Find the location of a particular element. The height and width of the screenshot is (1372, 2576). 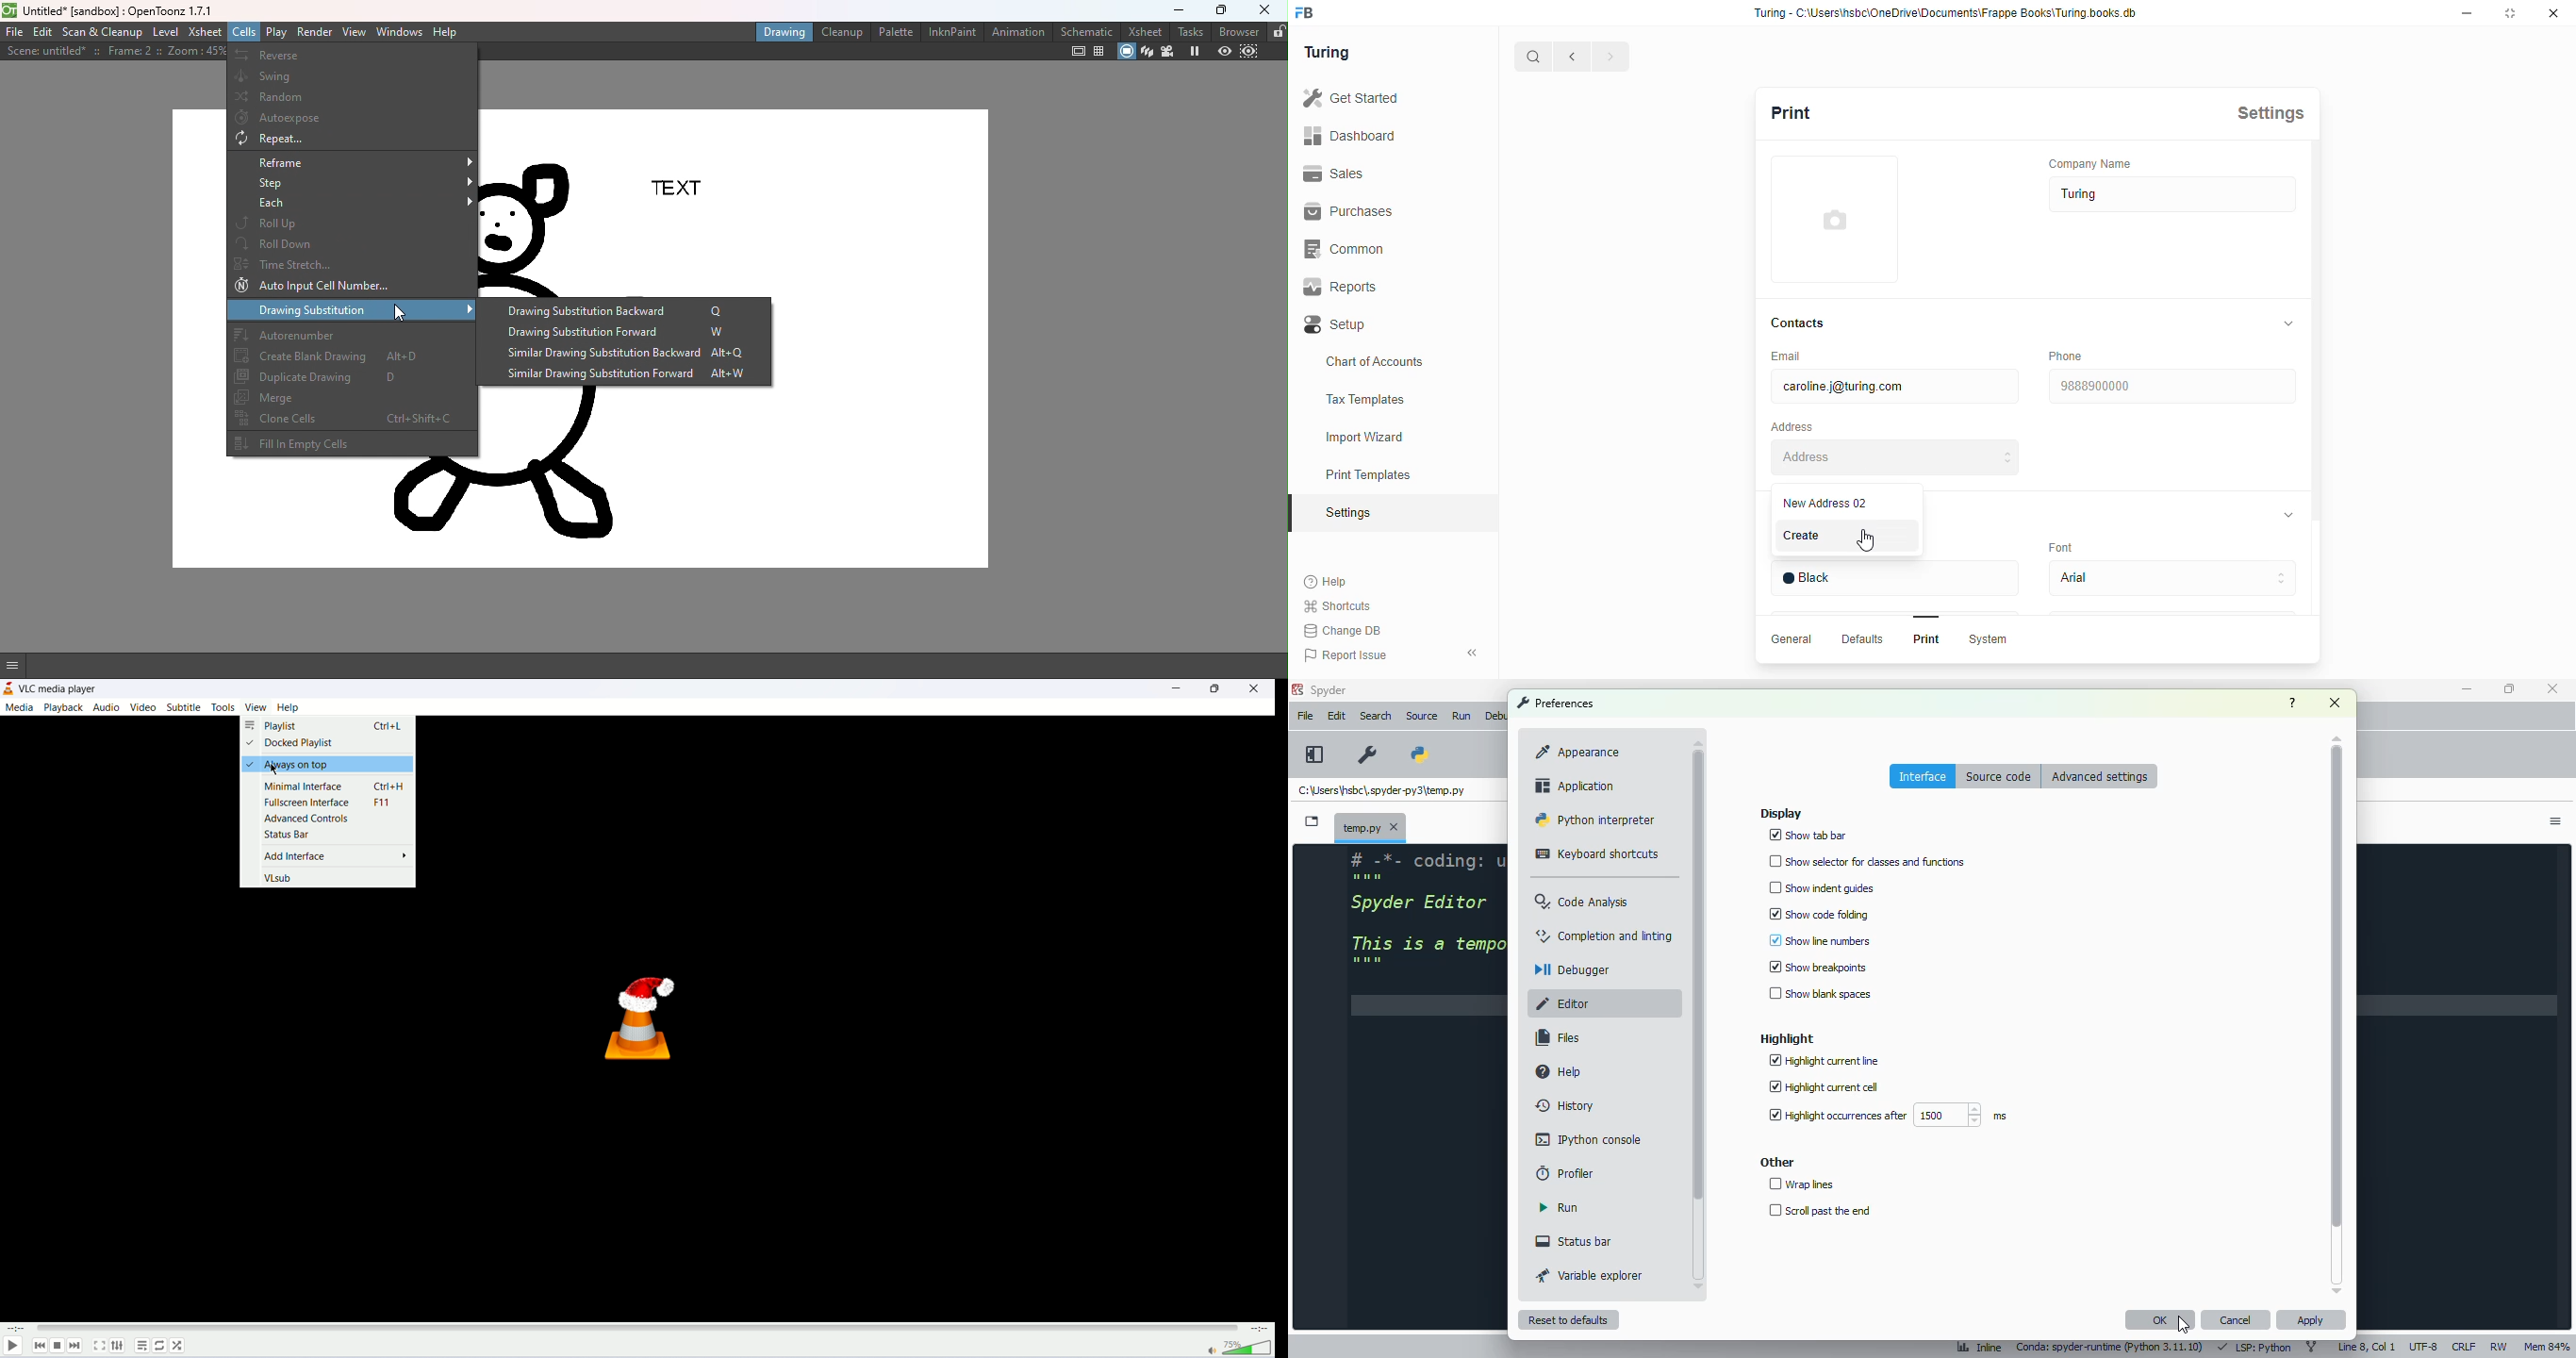

show line numbers selected is located at coordinates (1822, 940).